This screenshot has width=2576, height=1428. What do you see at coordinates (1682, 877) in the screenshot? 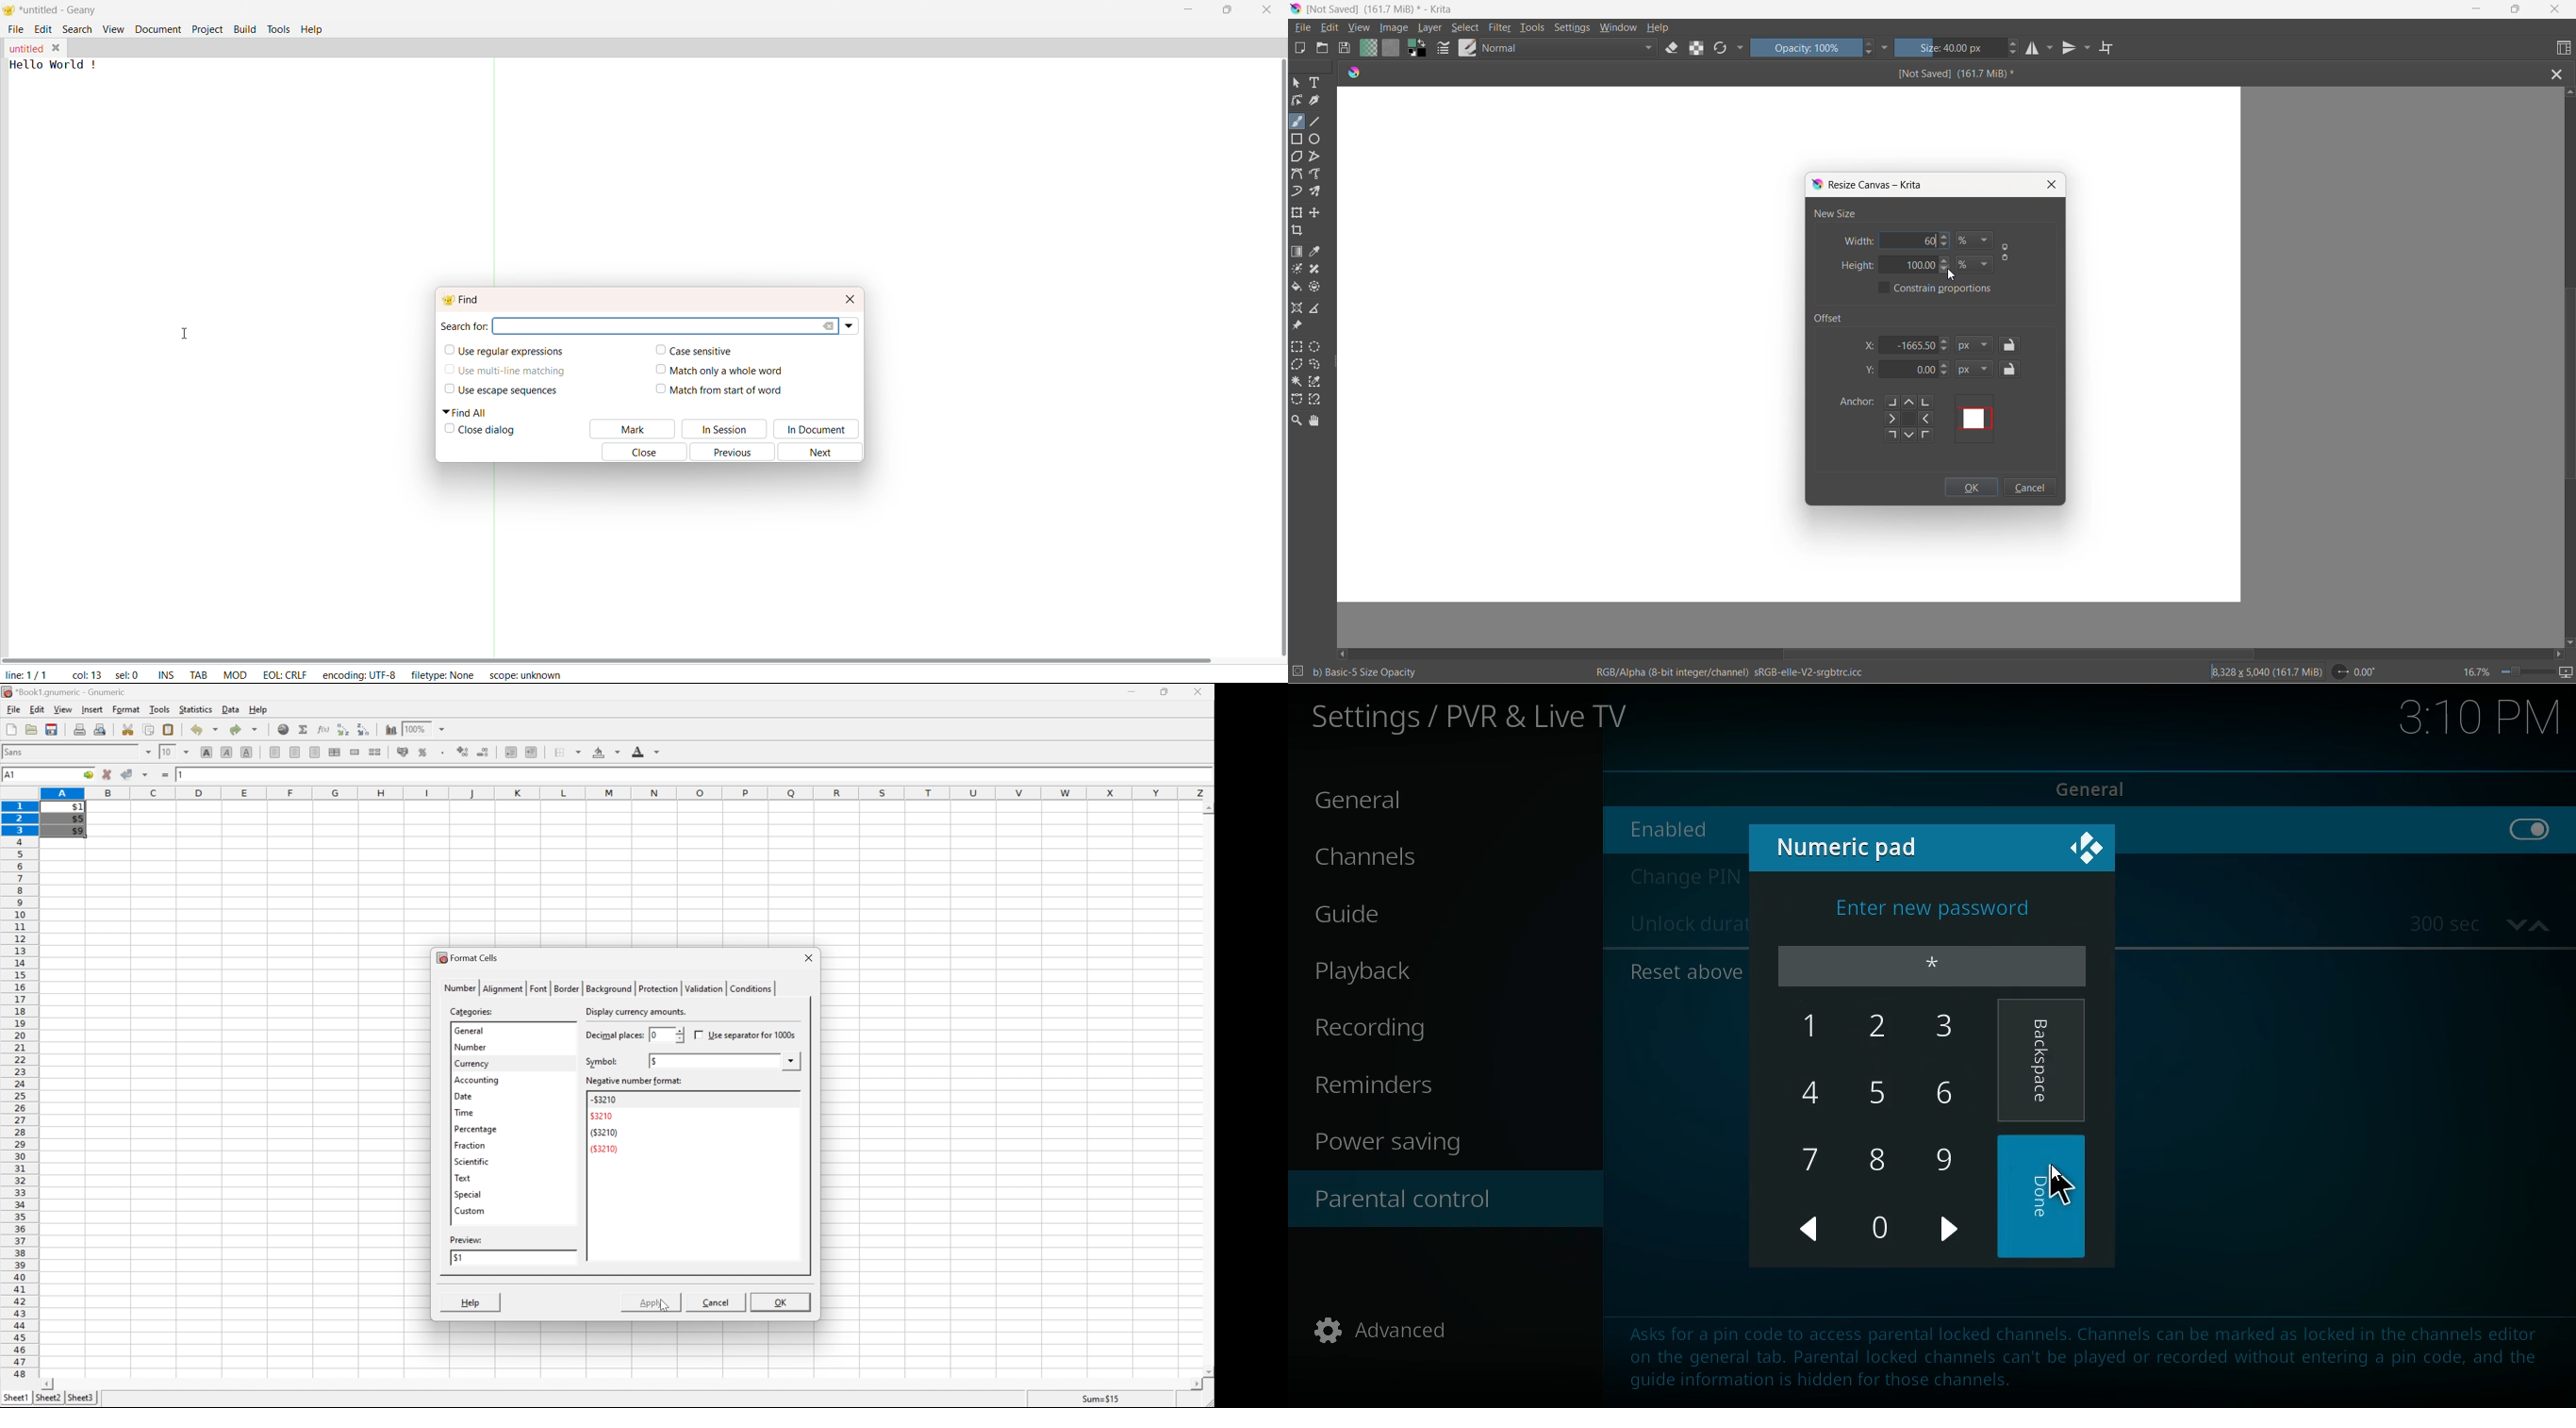
I see `change pin` at bounding box center [1682, 877].